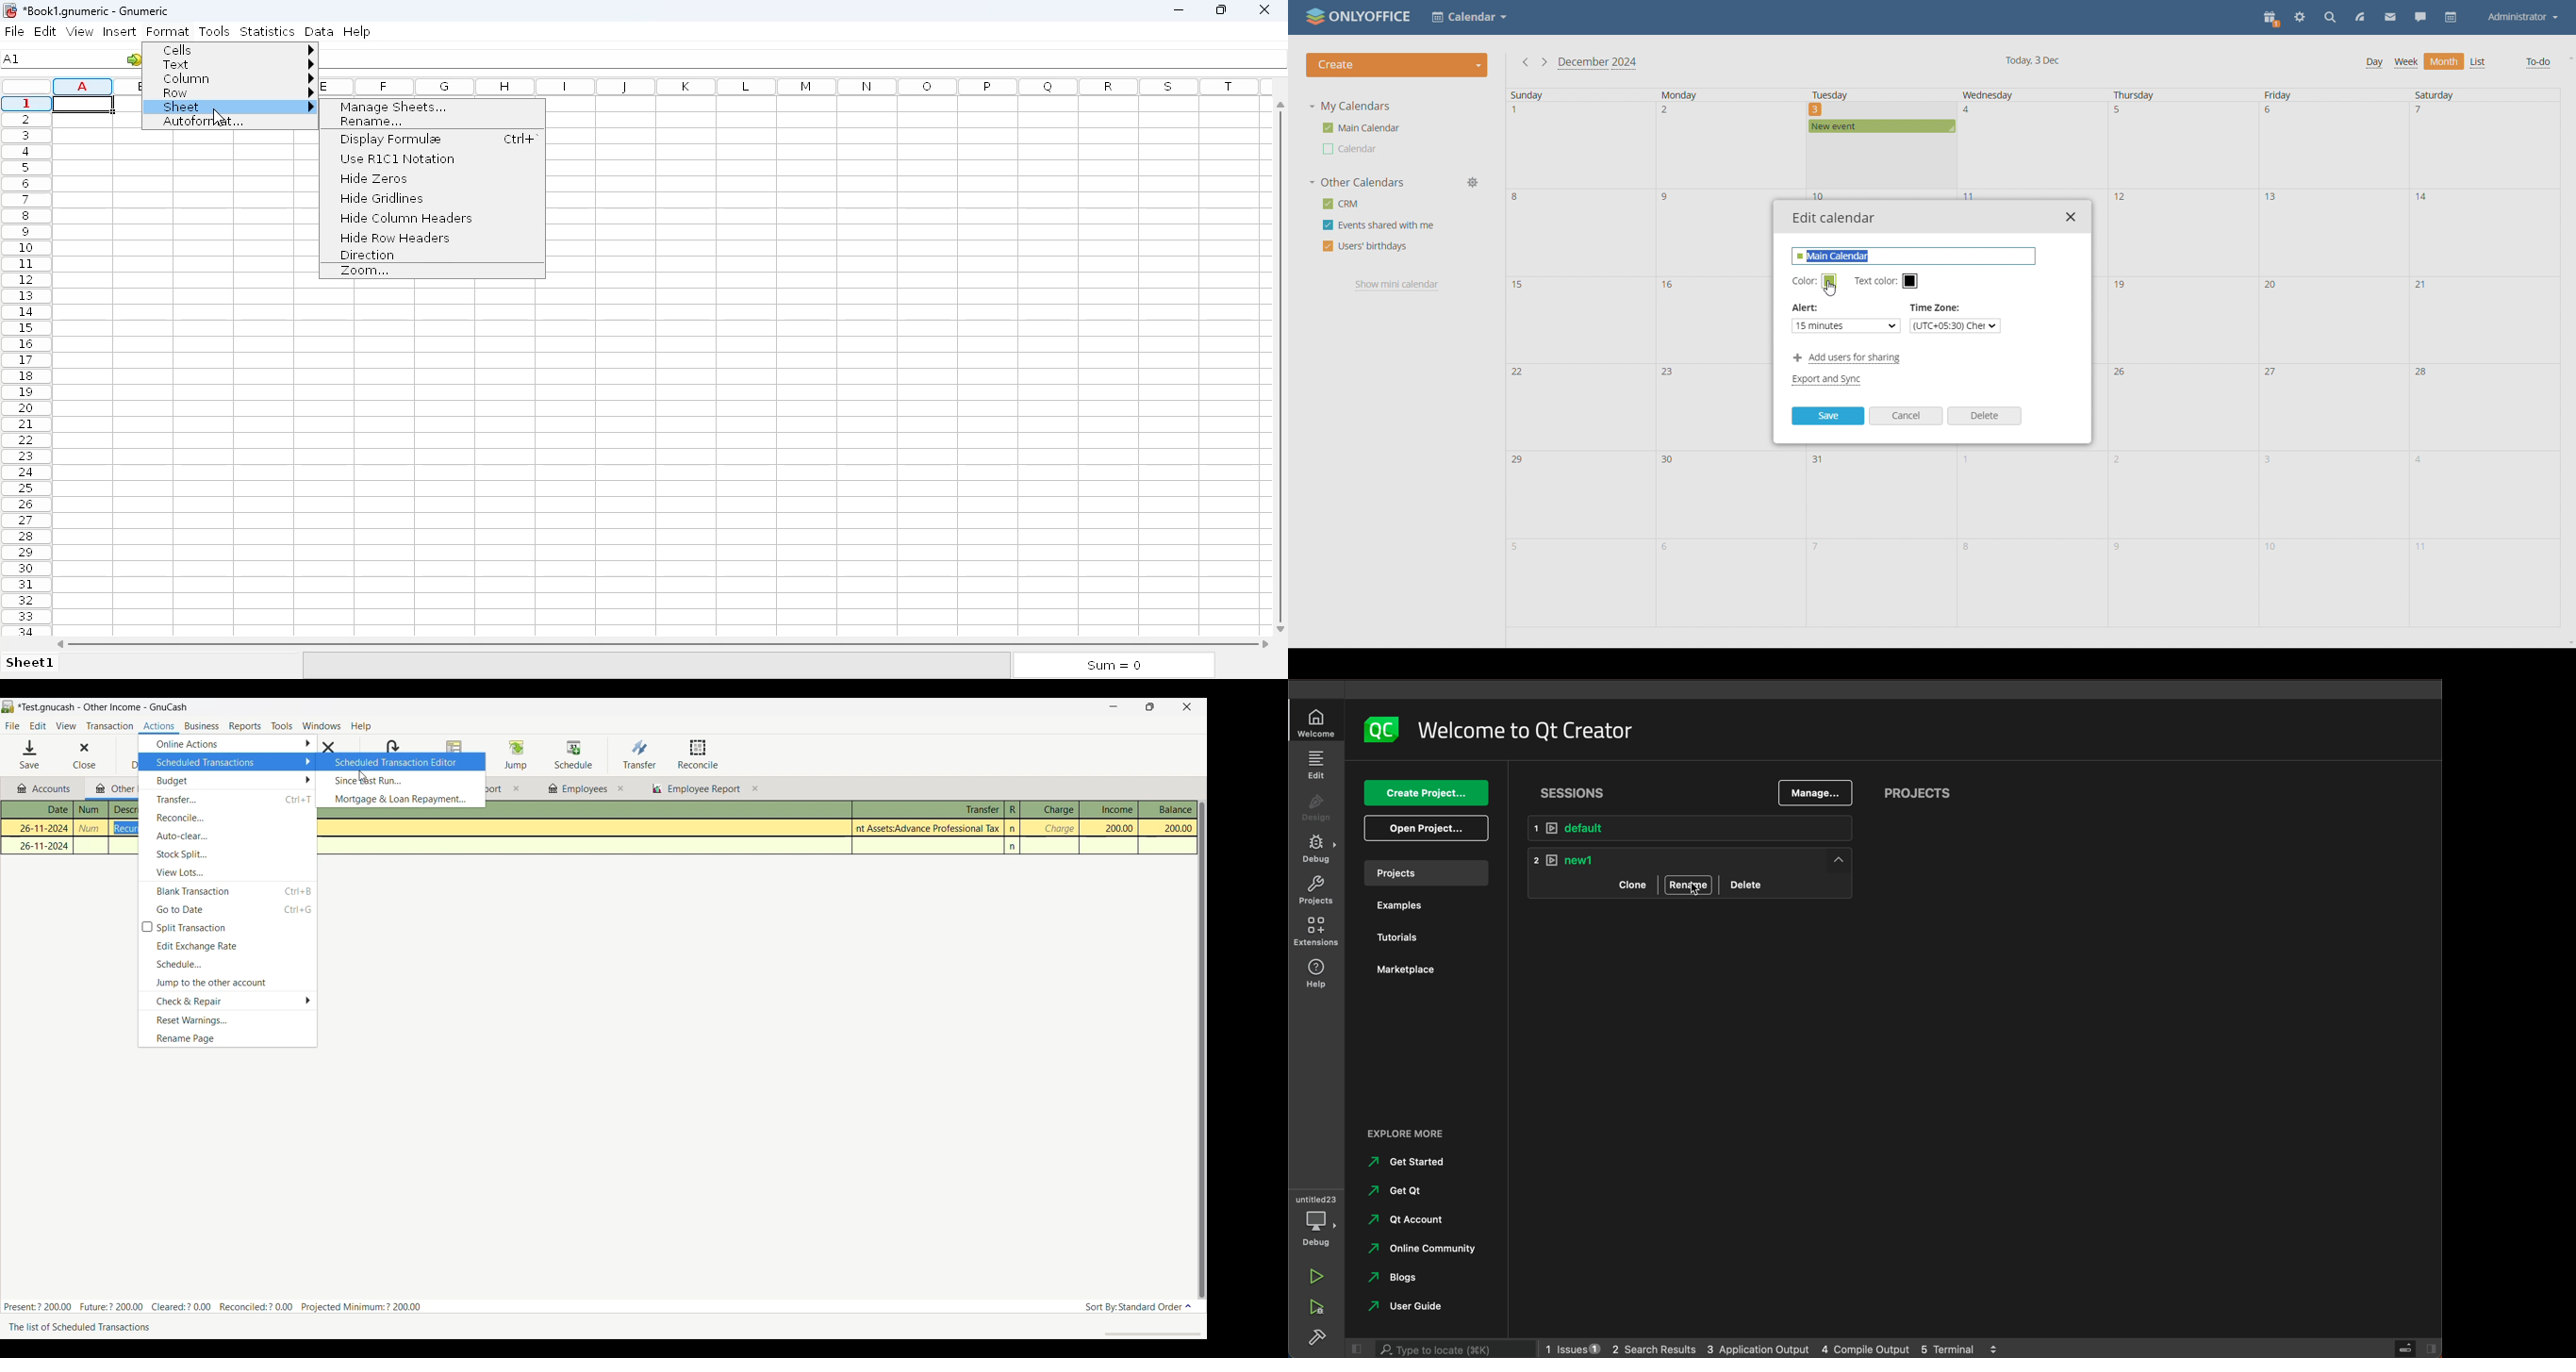  Describe the element at coordinates (234, 64) in the screenshot. I see `text` at that location.